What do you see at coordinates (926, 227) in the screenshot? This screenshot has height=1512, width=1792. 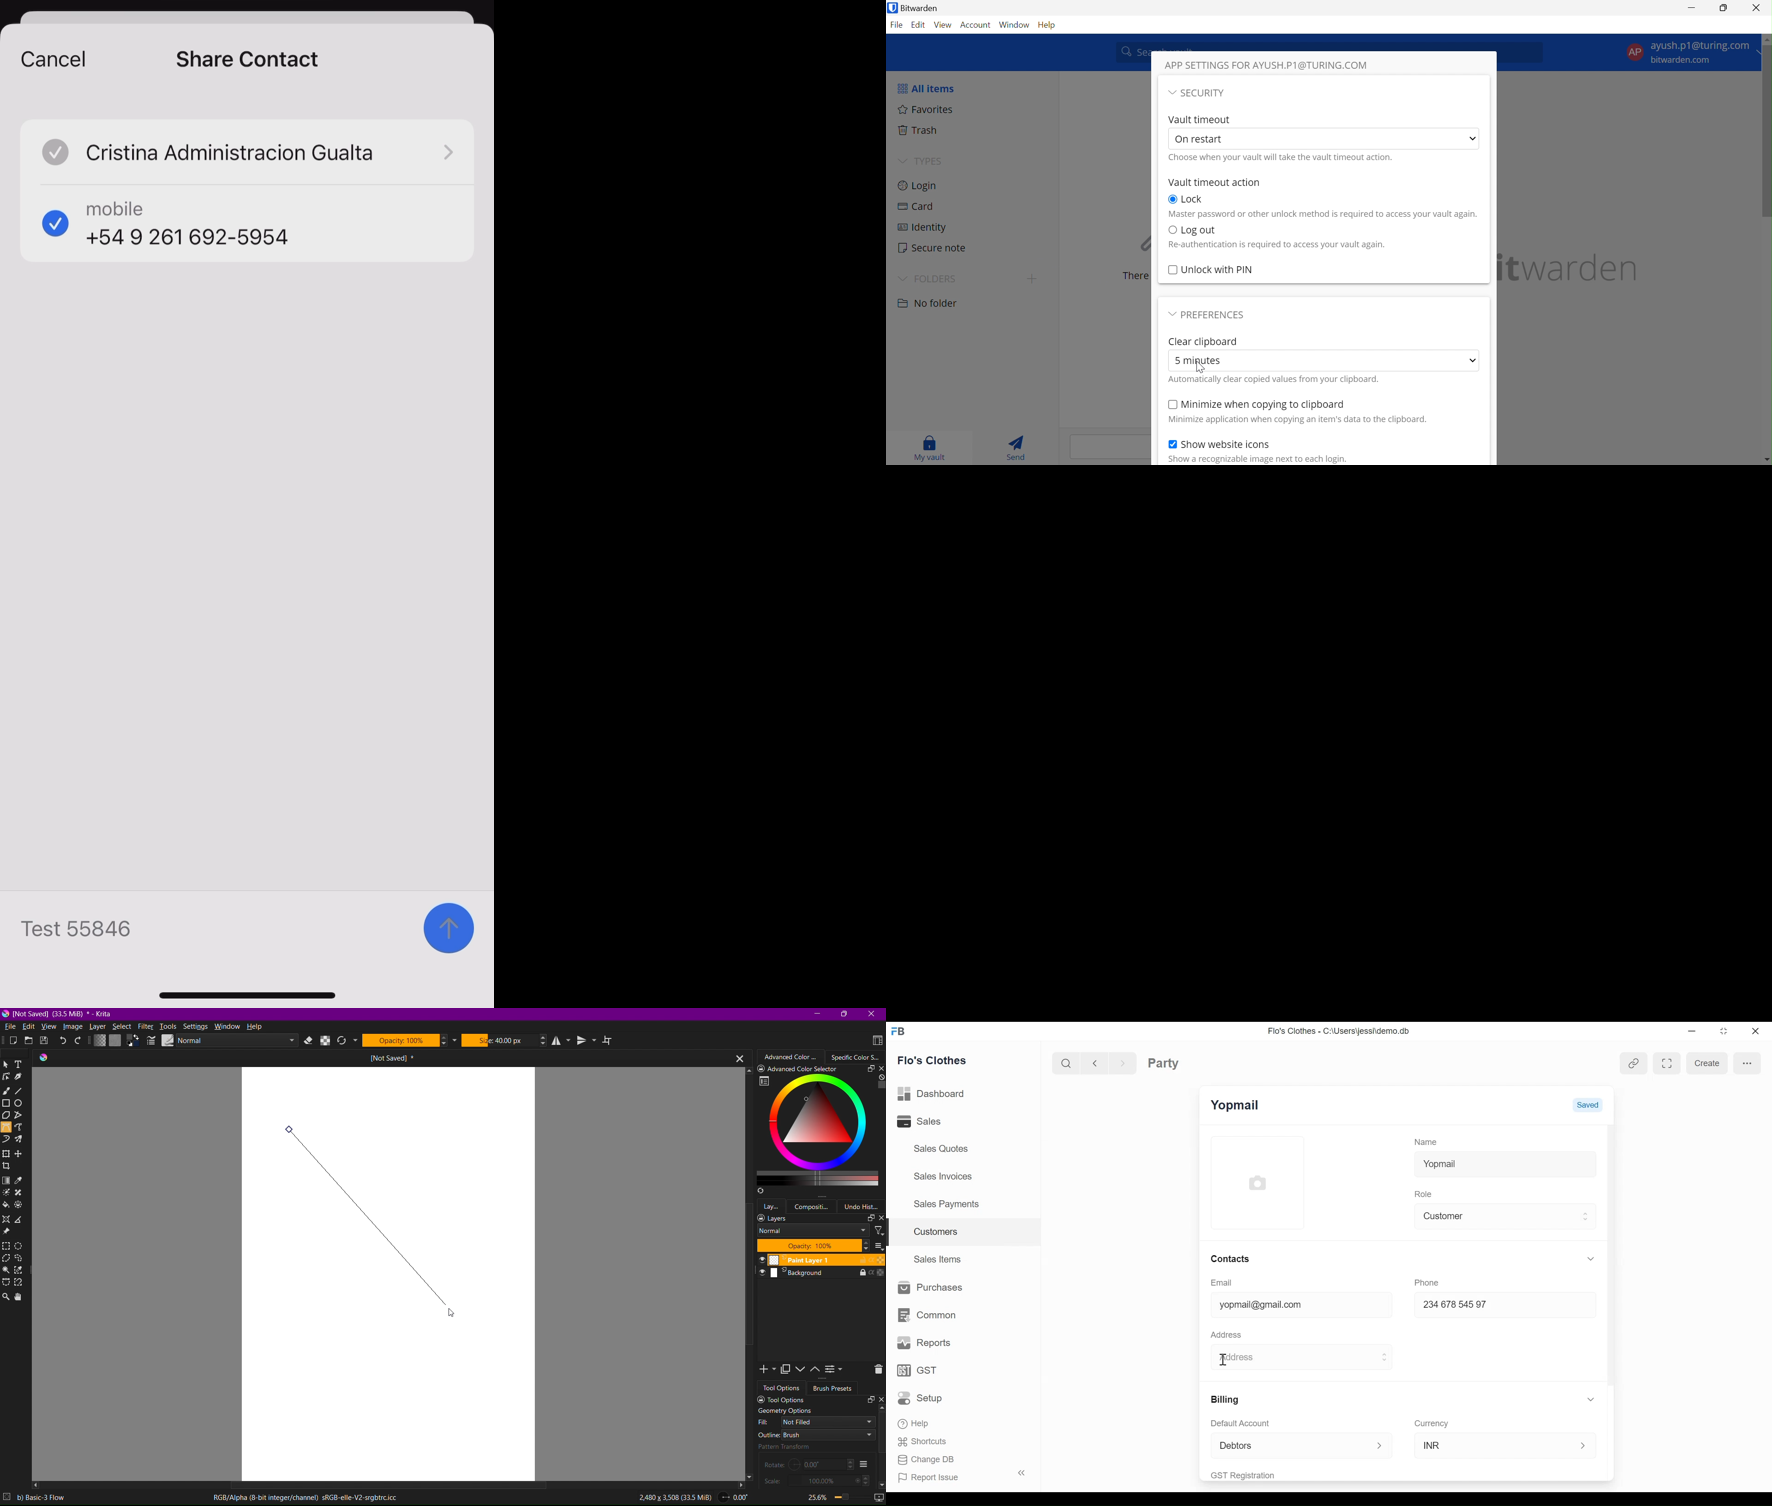 I see `Identity` at bounding box center [926, 227].